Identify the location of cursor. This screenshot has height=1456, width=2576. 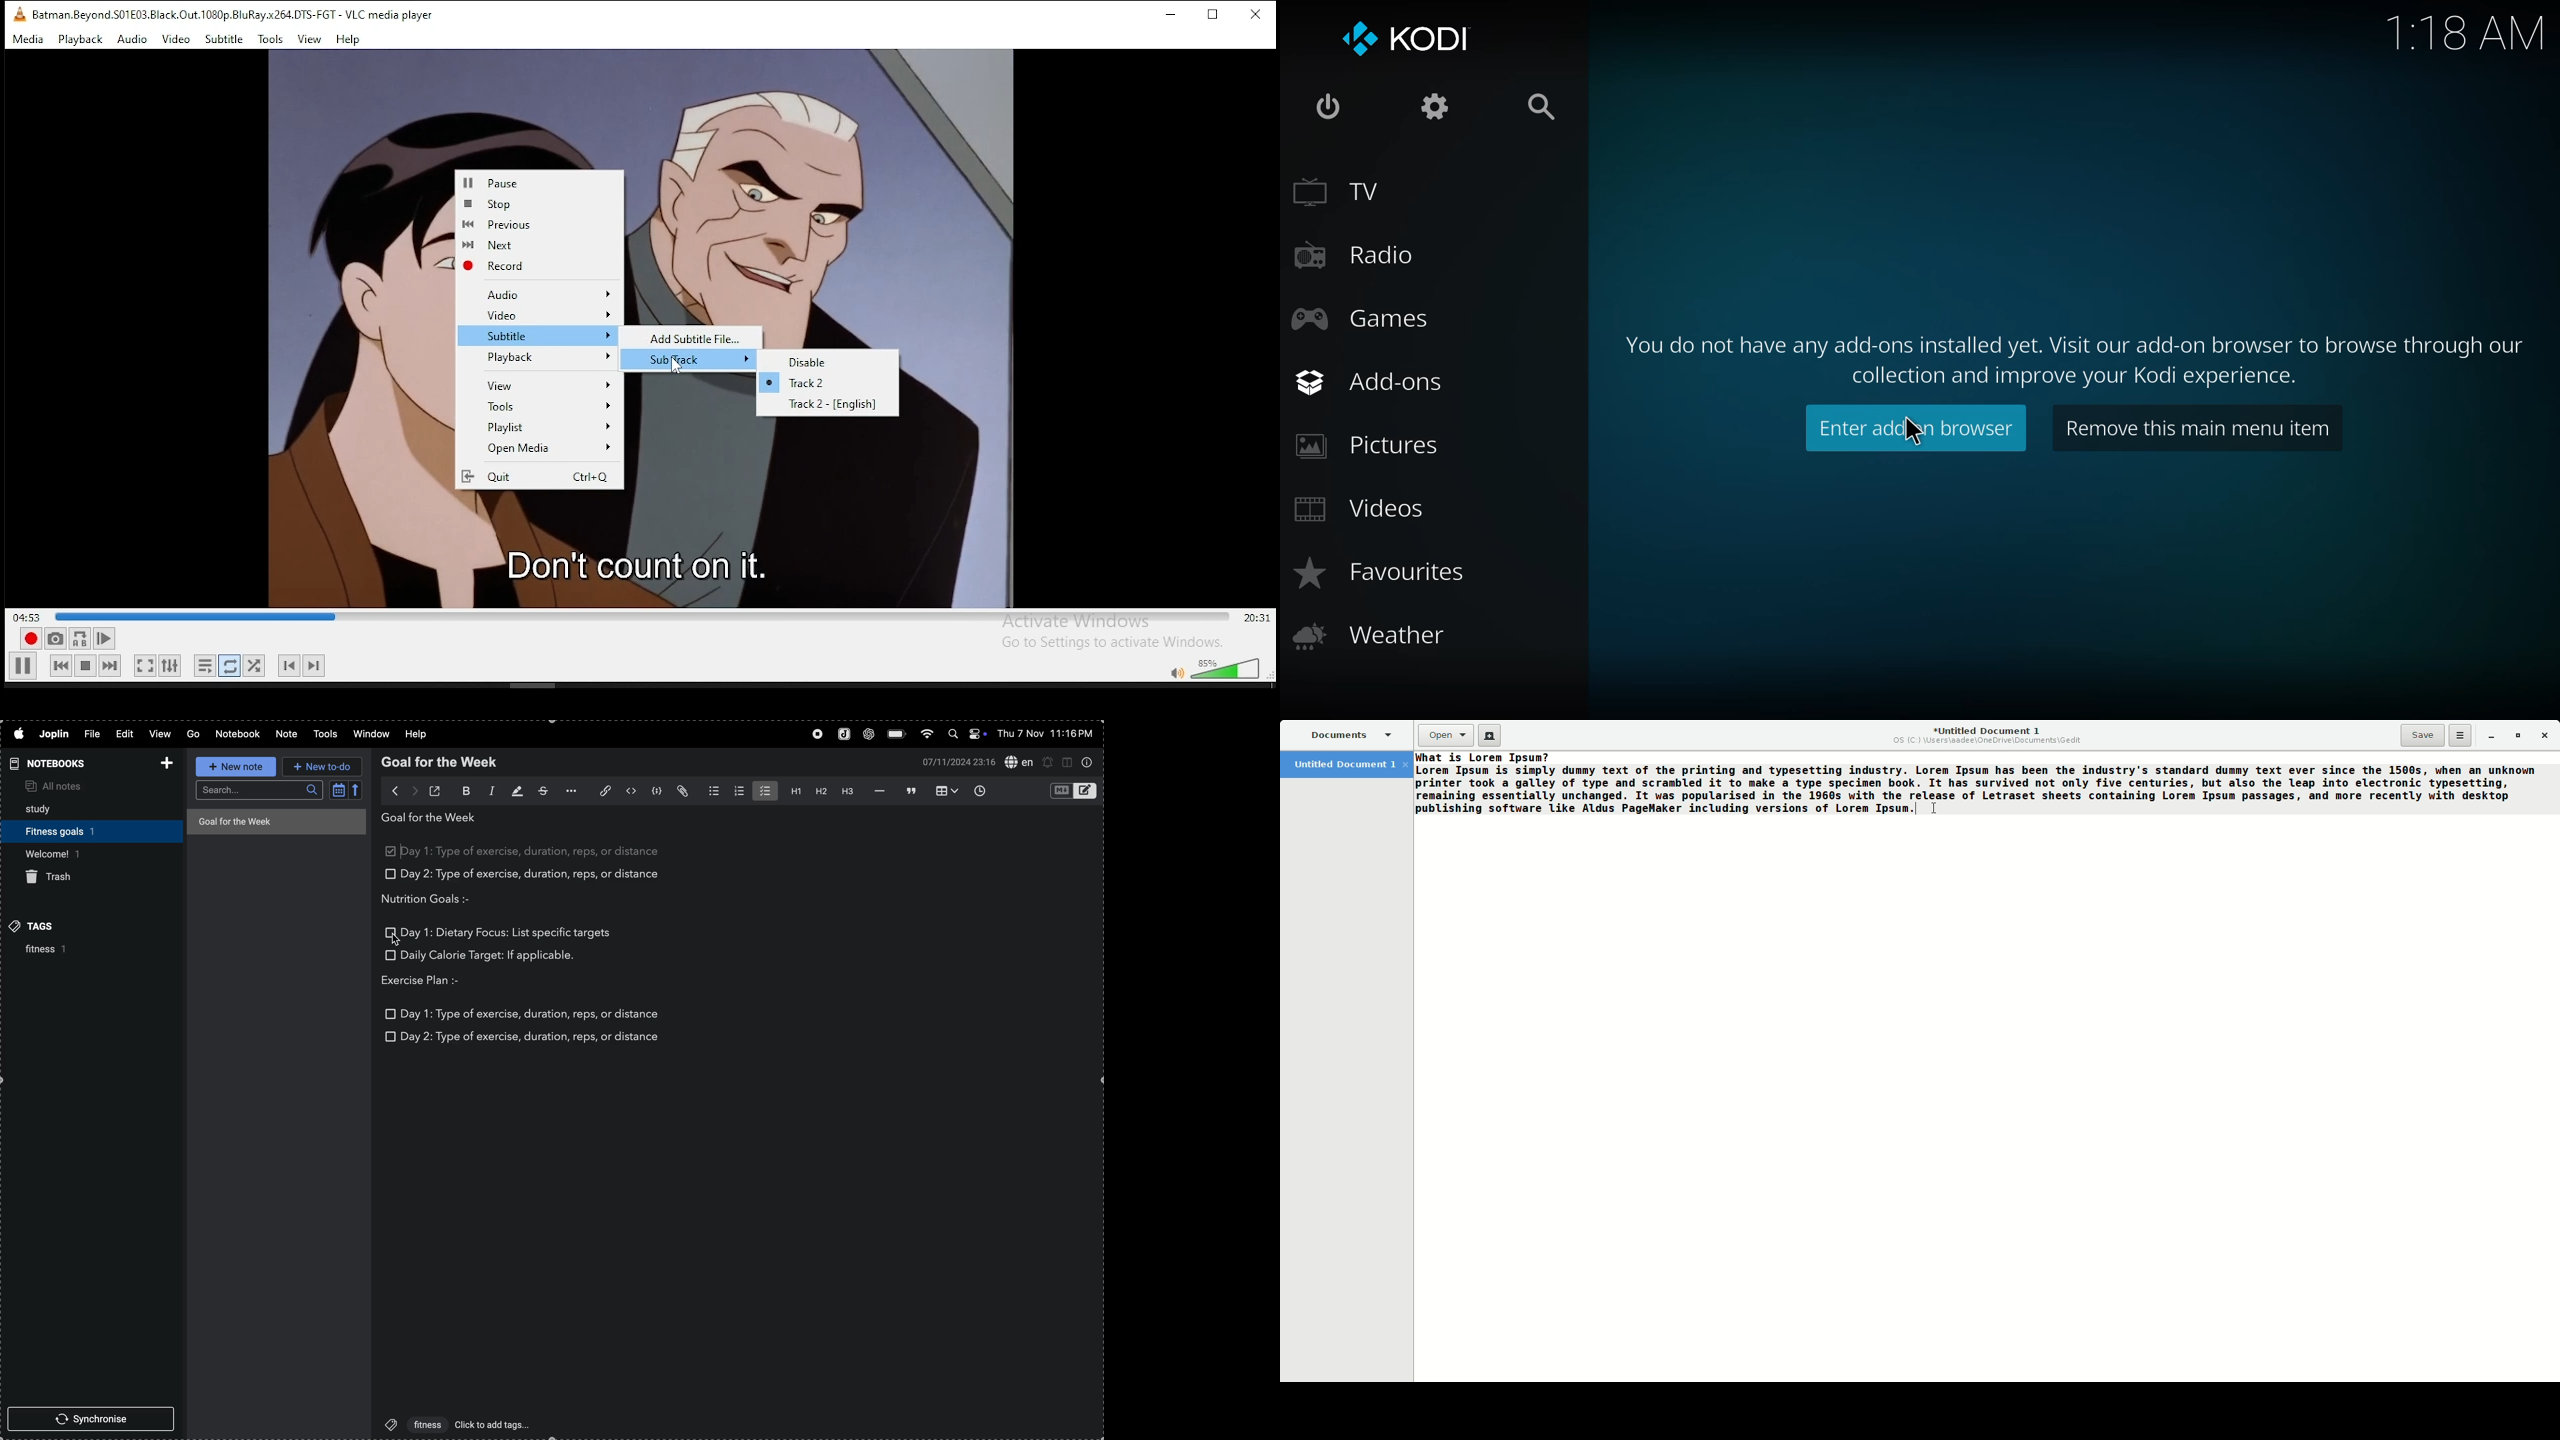
(396, 939).